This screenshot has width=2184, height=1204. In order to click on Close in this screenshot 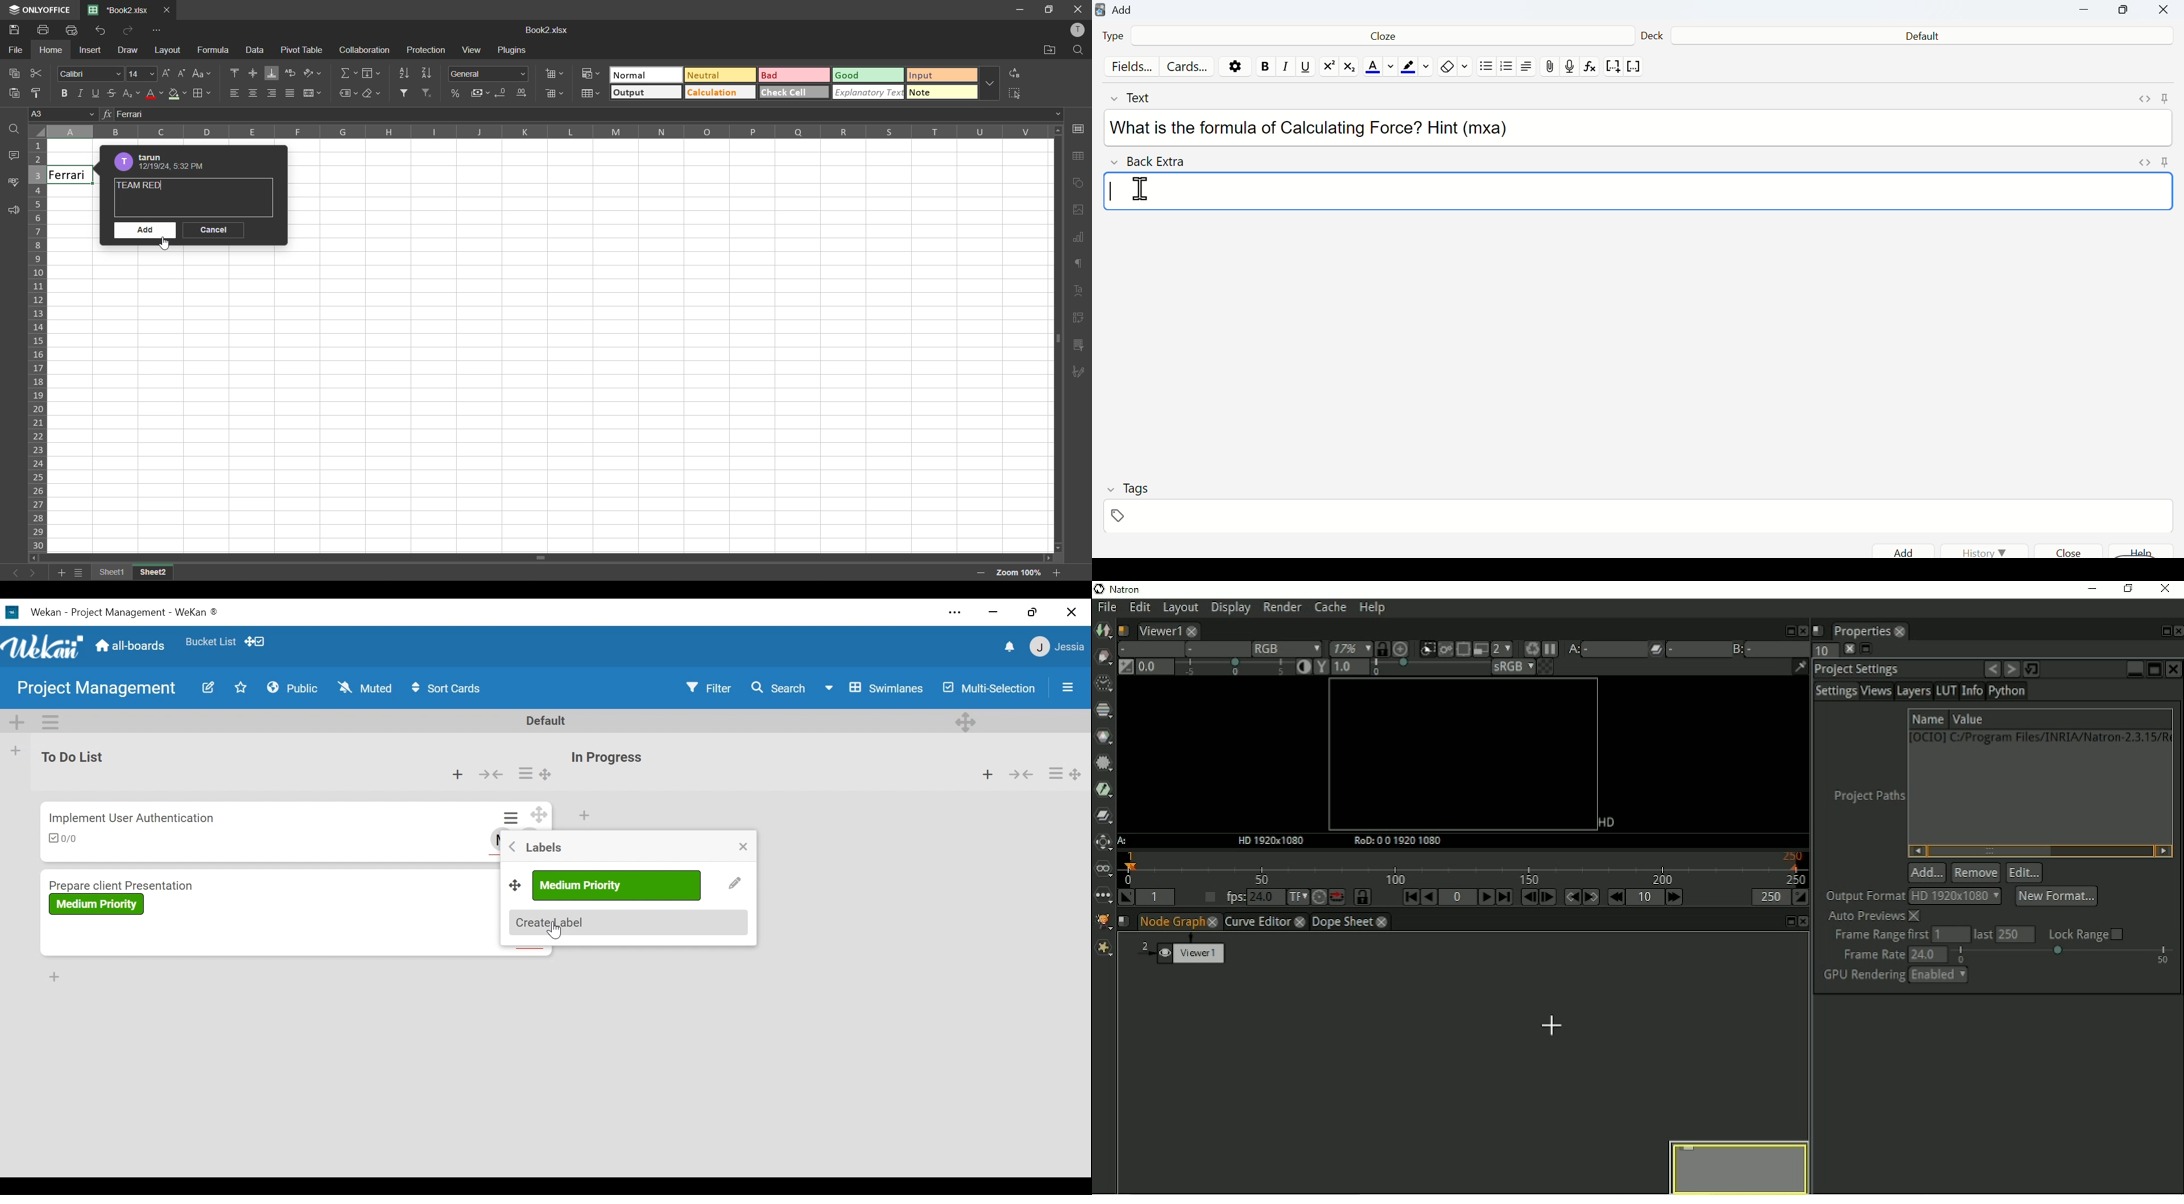, I will do `click(2162, 11)`.